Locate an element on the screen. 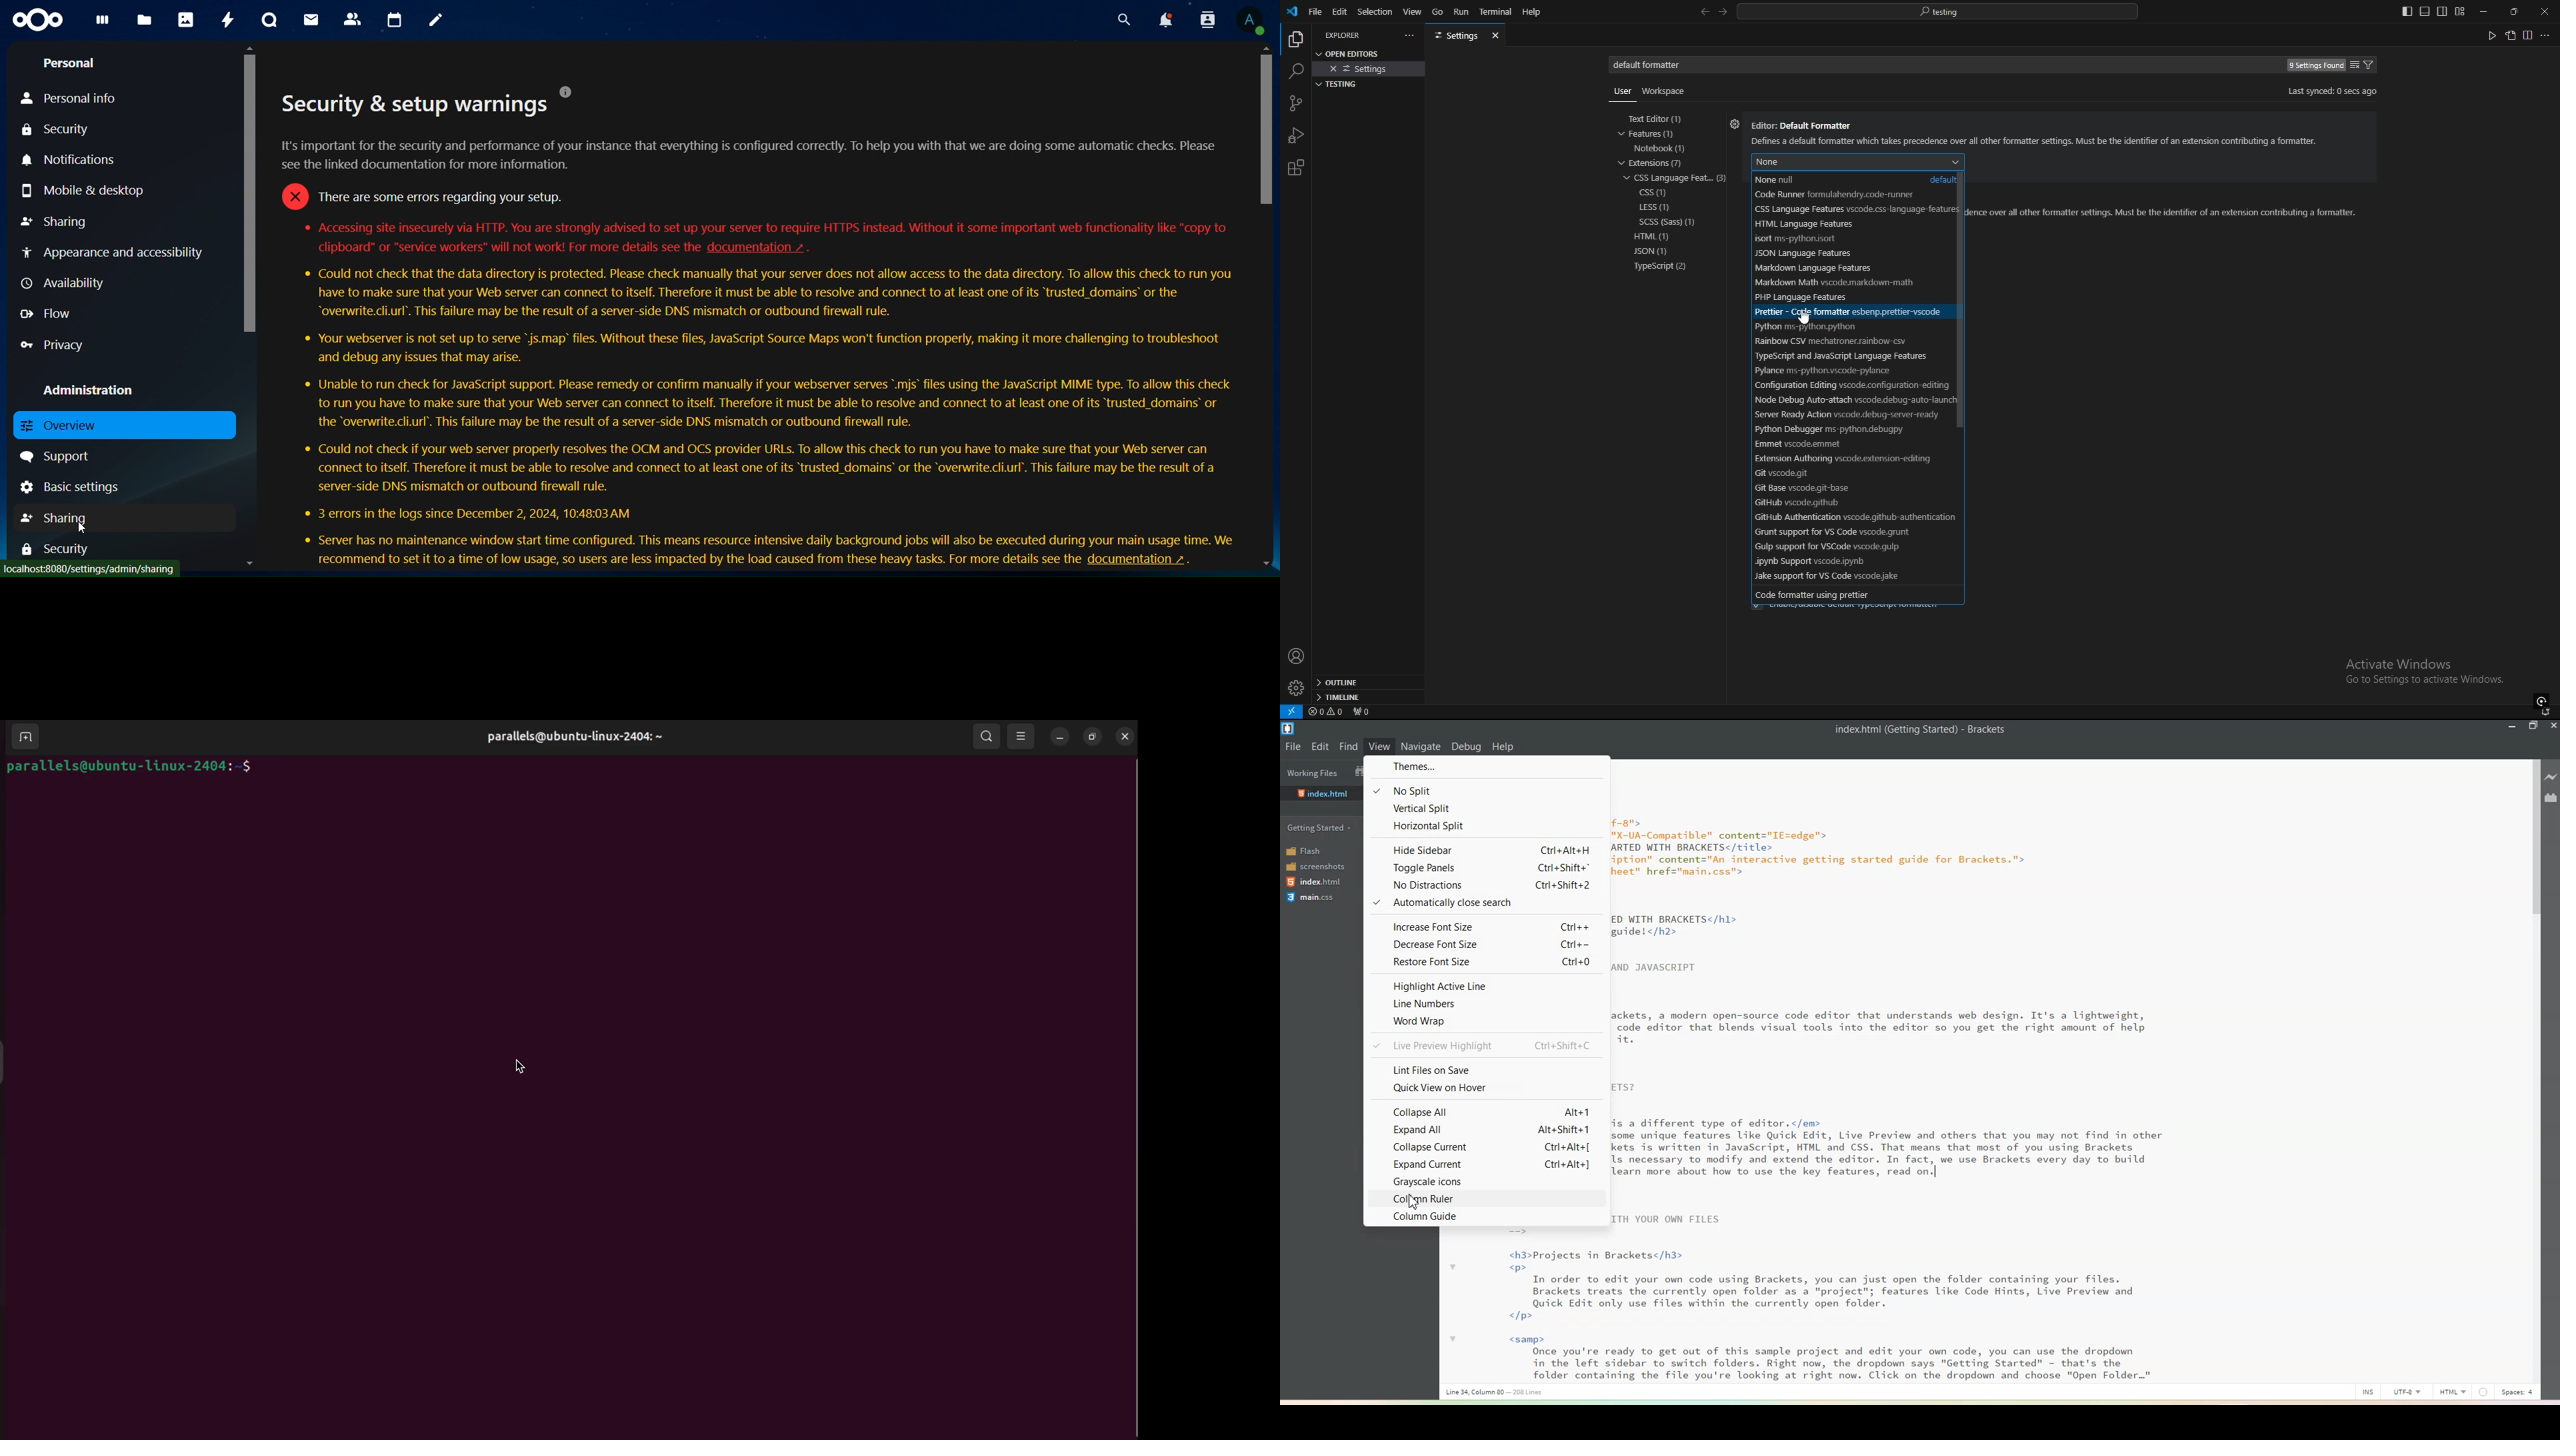 This screenshot has height=1456, width=2576. json is located at coordinates (1663, 252).